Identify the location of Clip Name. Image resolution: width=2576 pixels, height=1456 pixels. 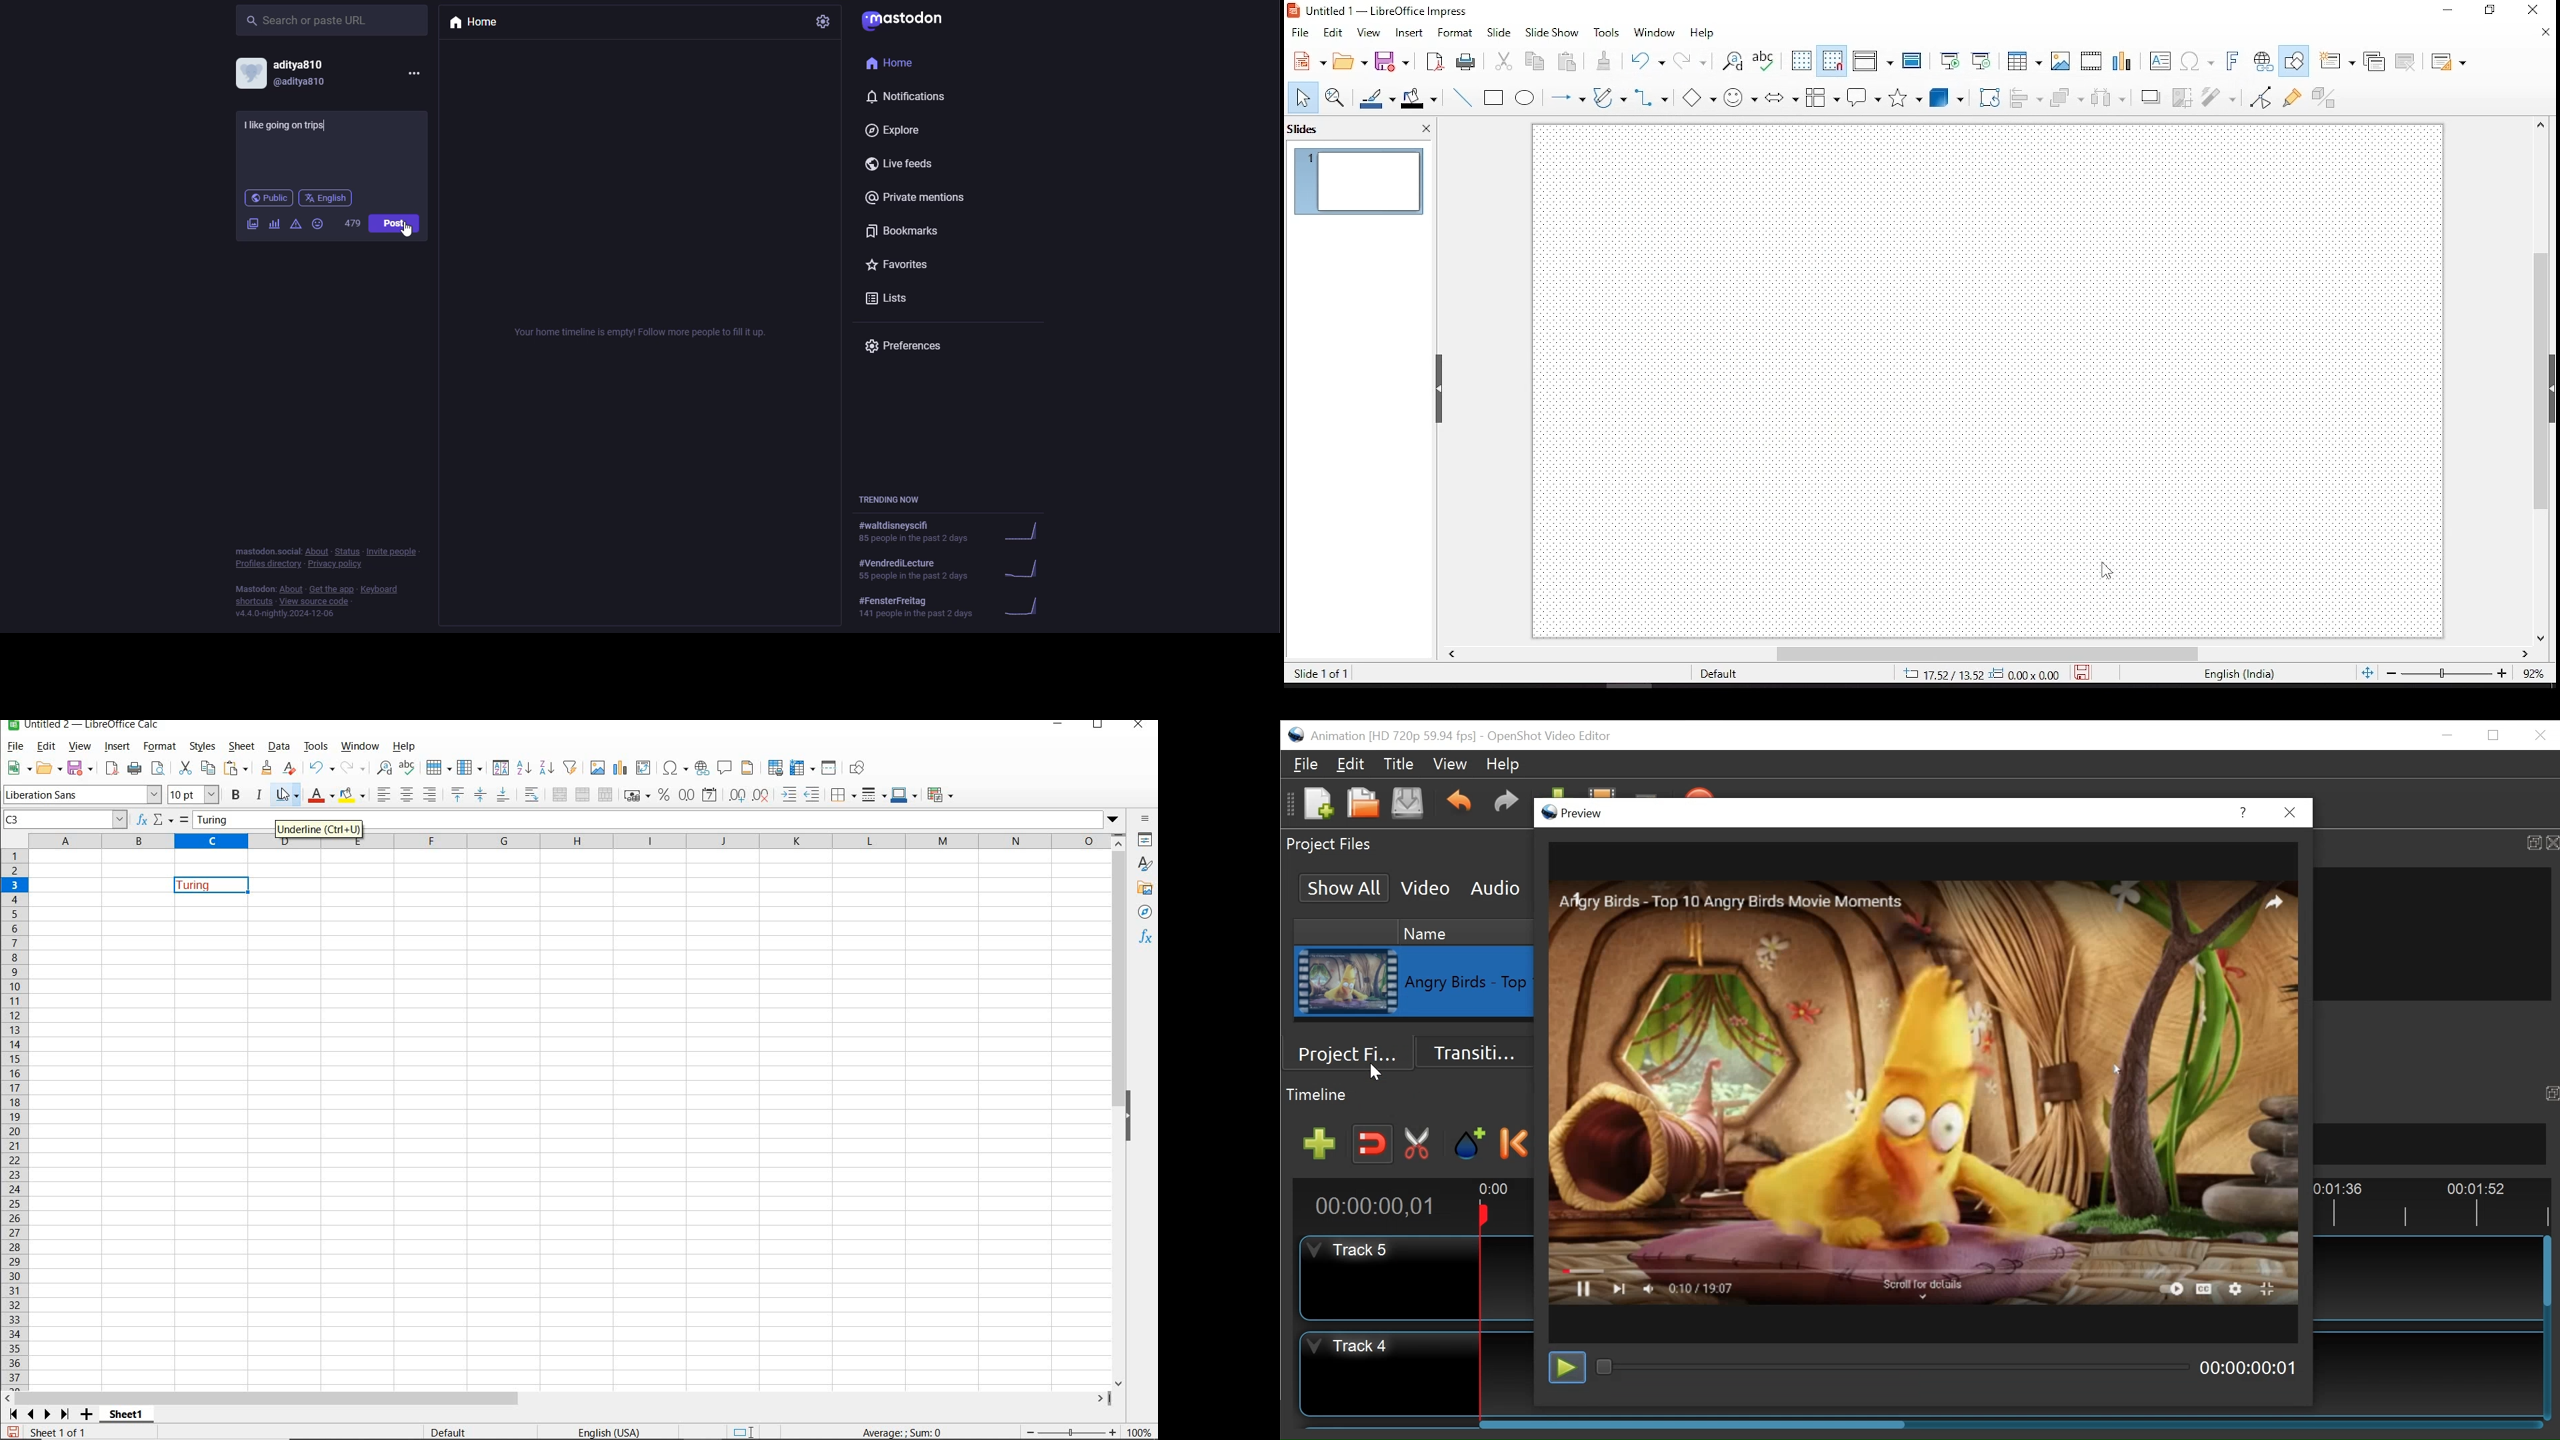
(1469, 983).